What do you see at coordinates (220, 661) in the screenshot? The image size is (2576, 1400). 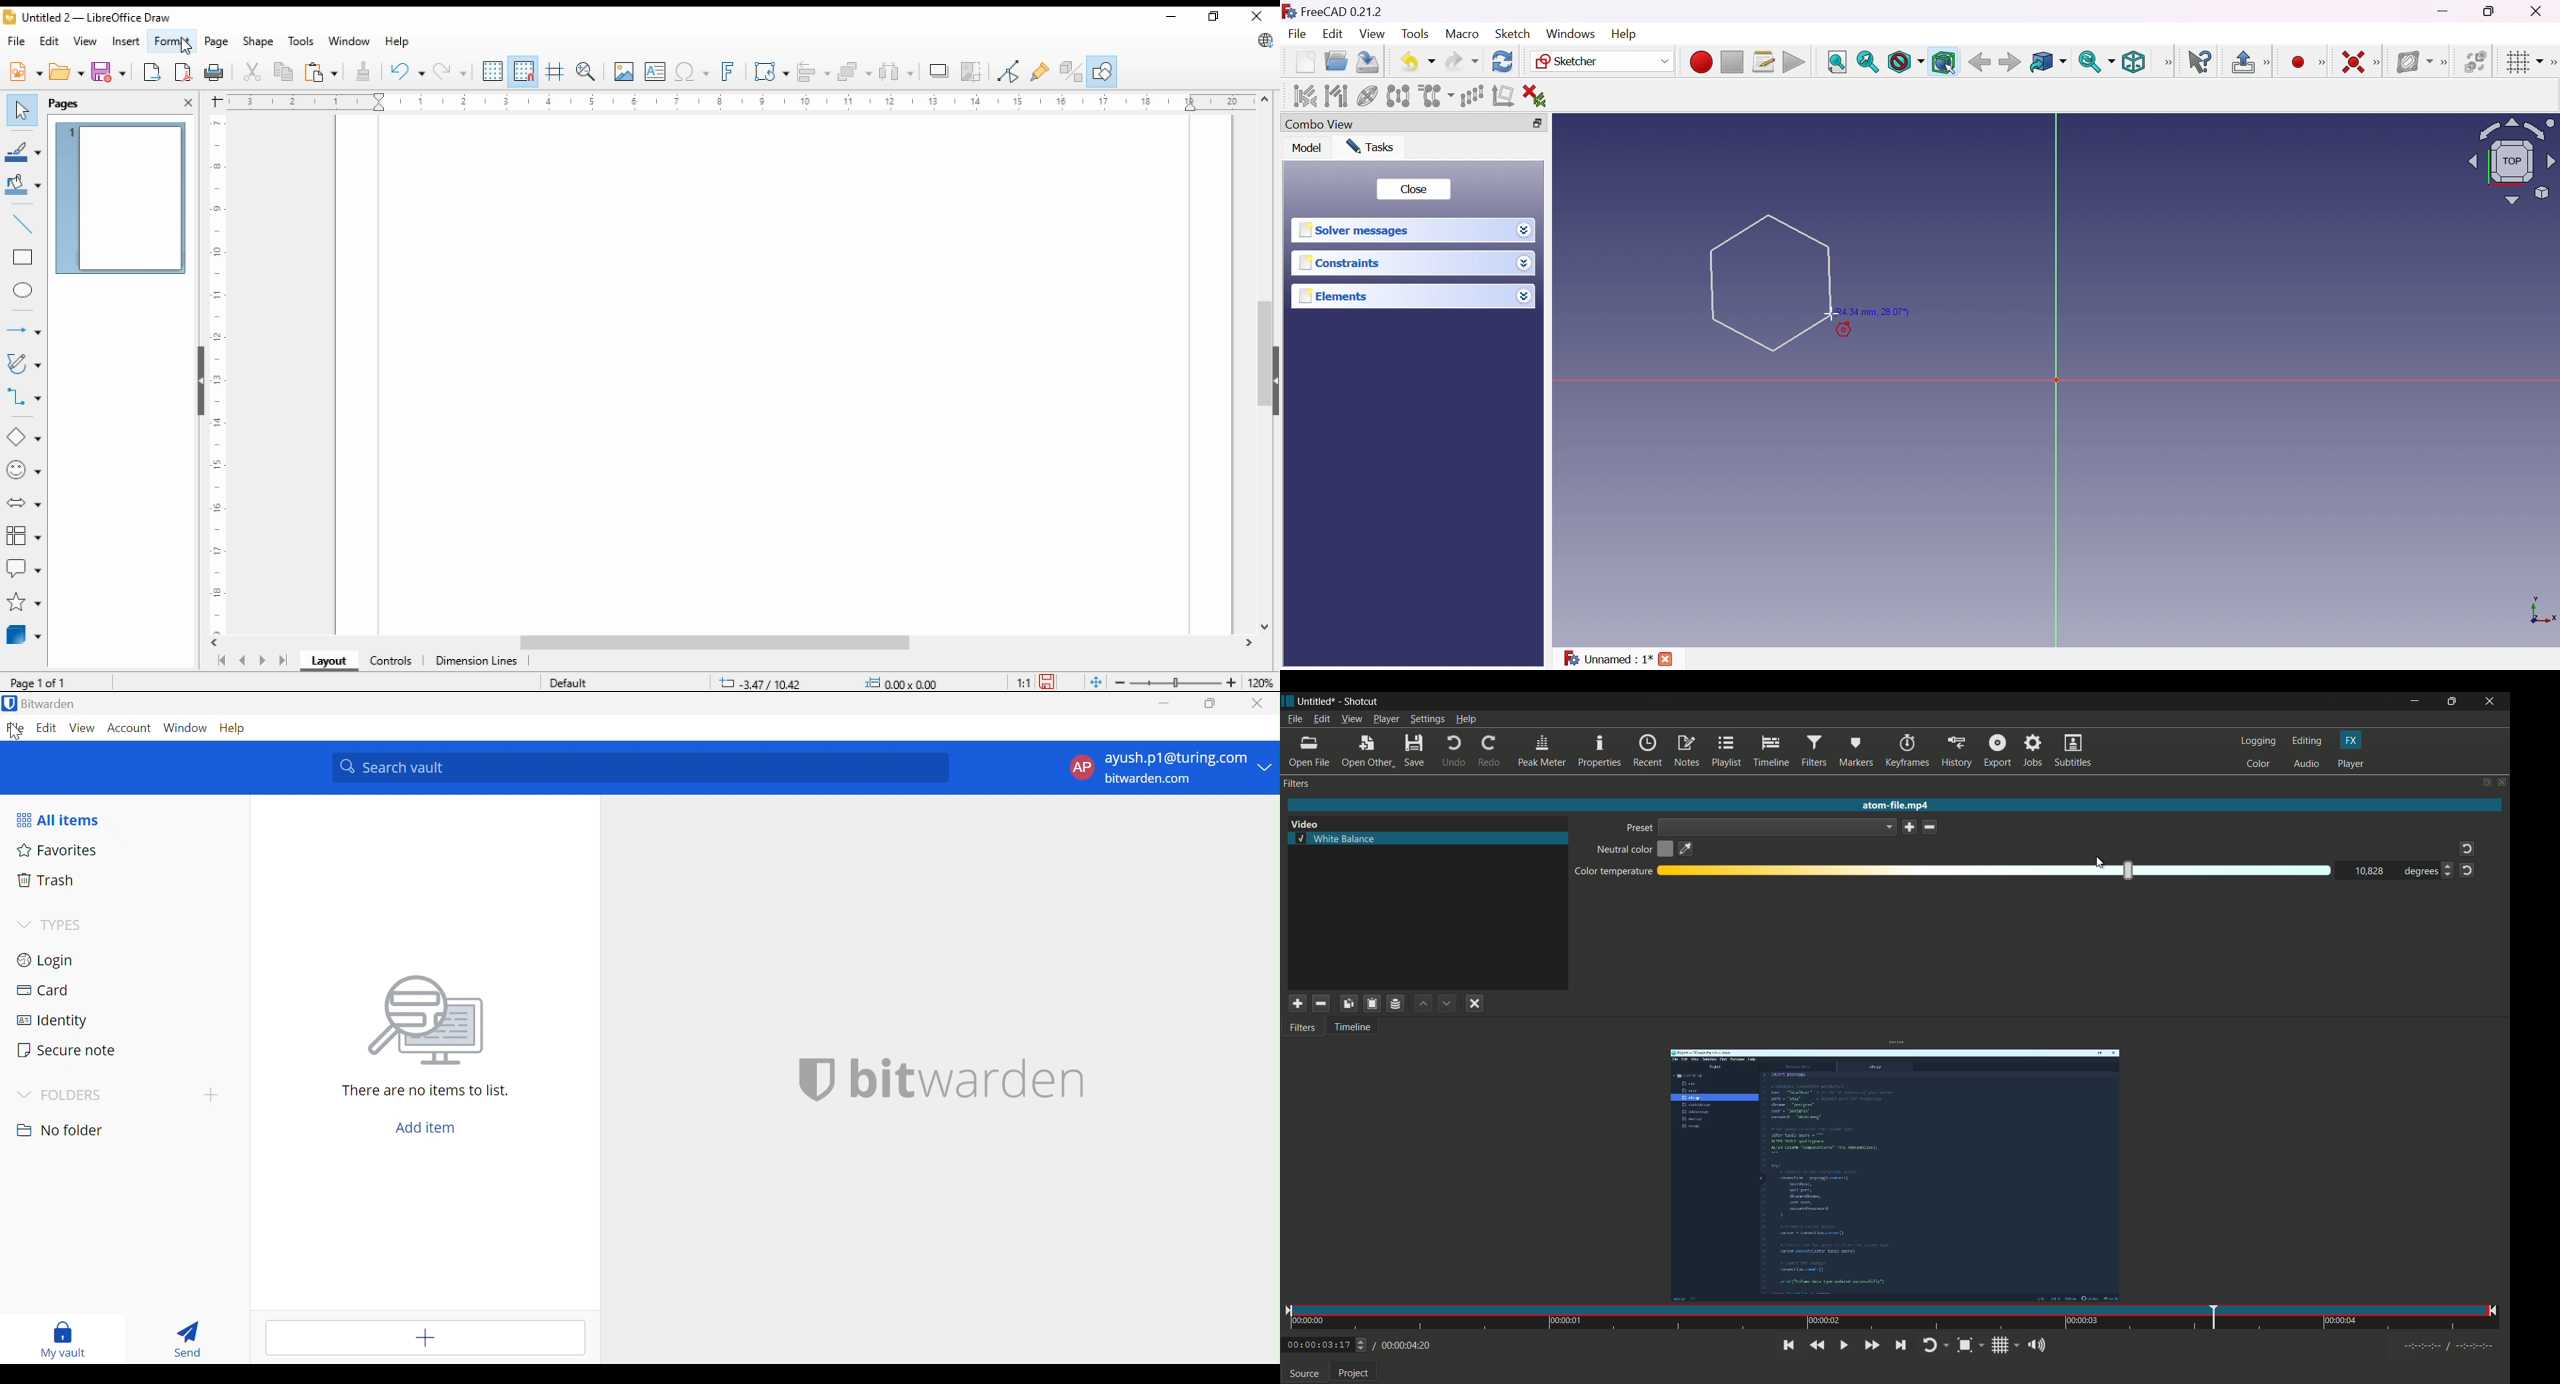 I see `first page` at bounding box center [220, 661].